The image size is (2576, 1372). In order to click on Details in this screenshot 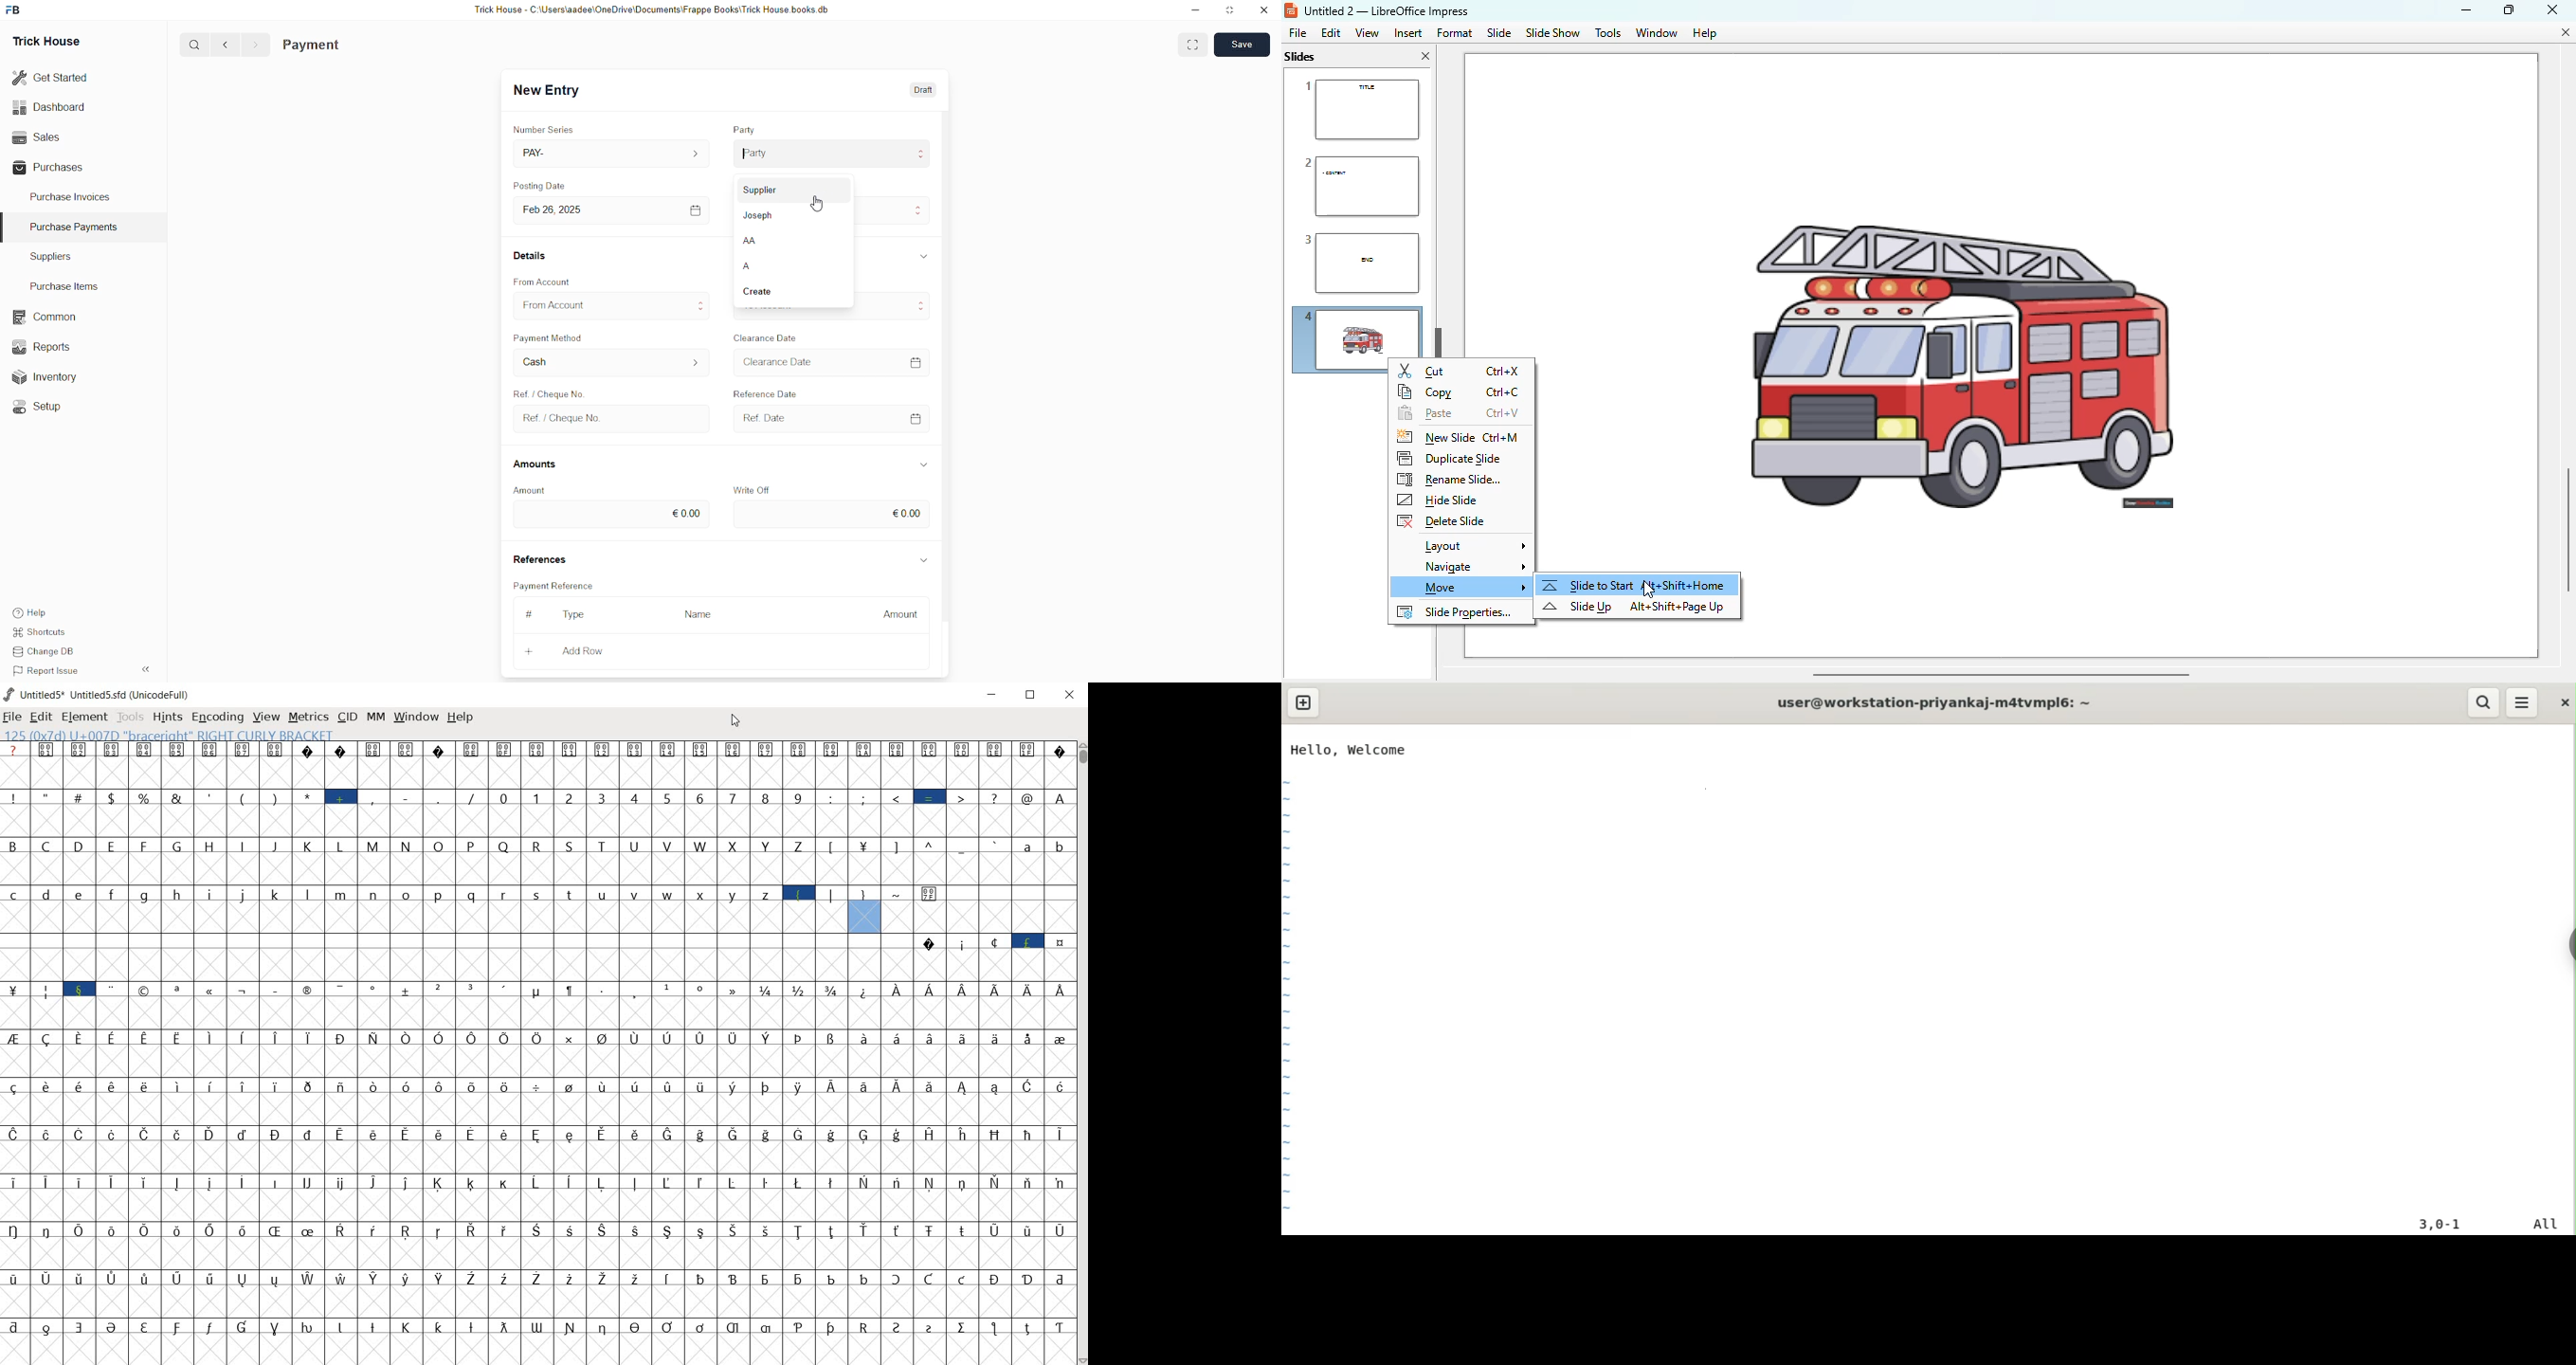, I will do `click(530, 256)`.